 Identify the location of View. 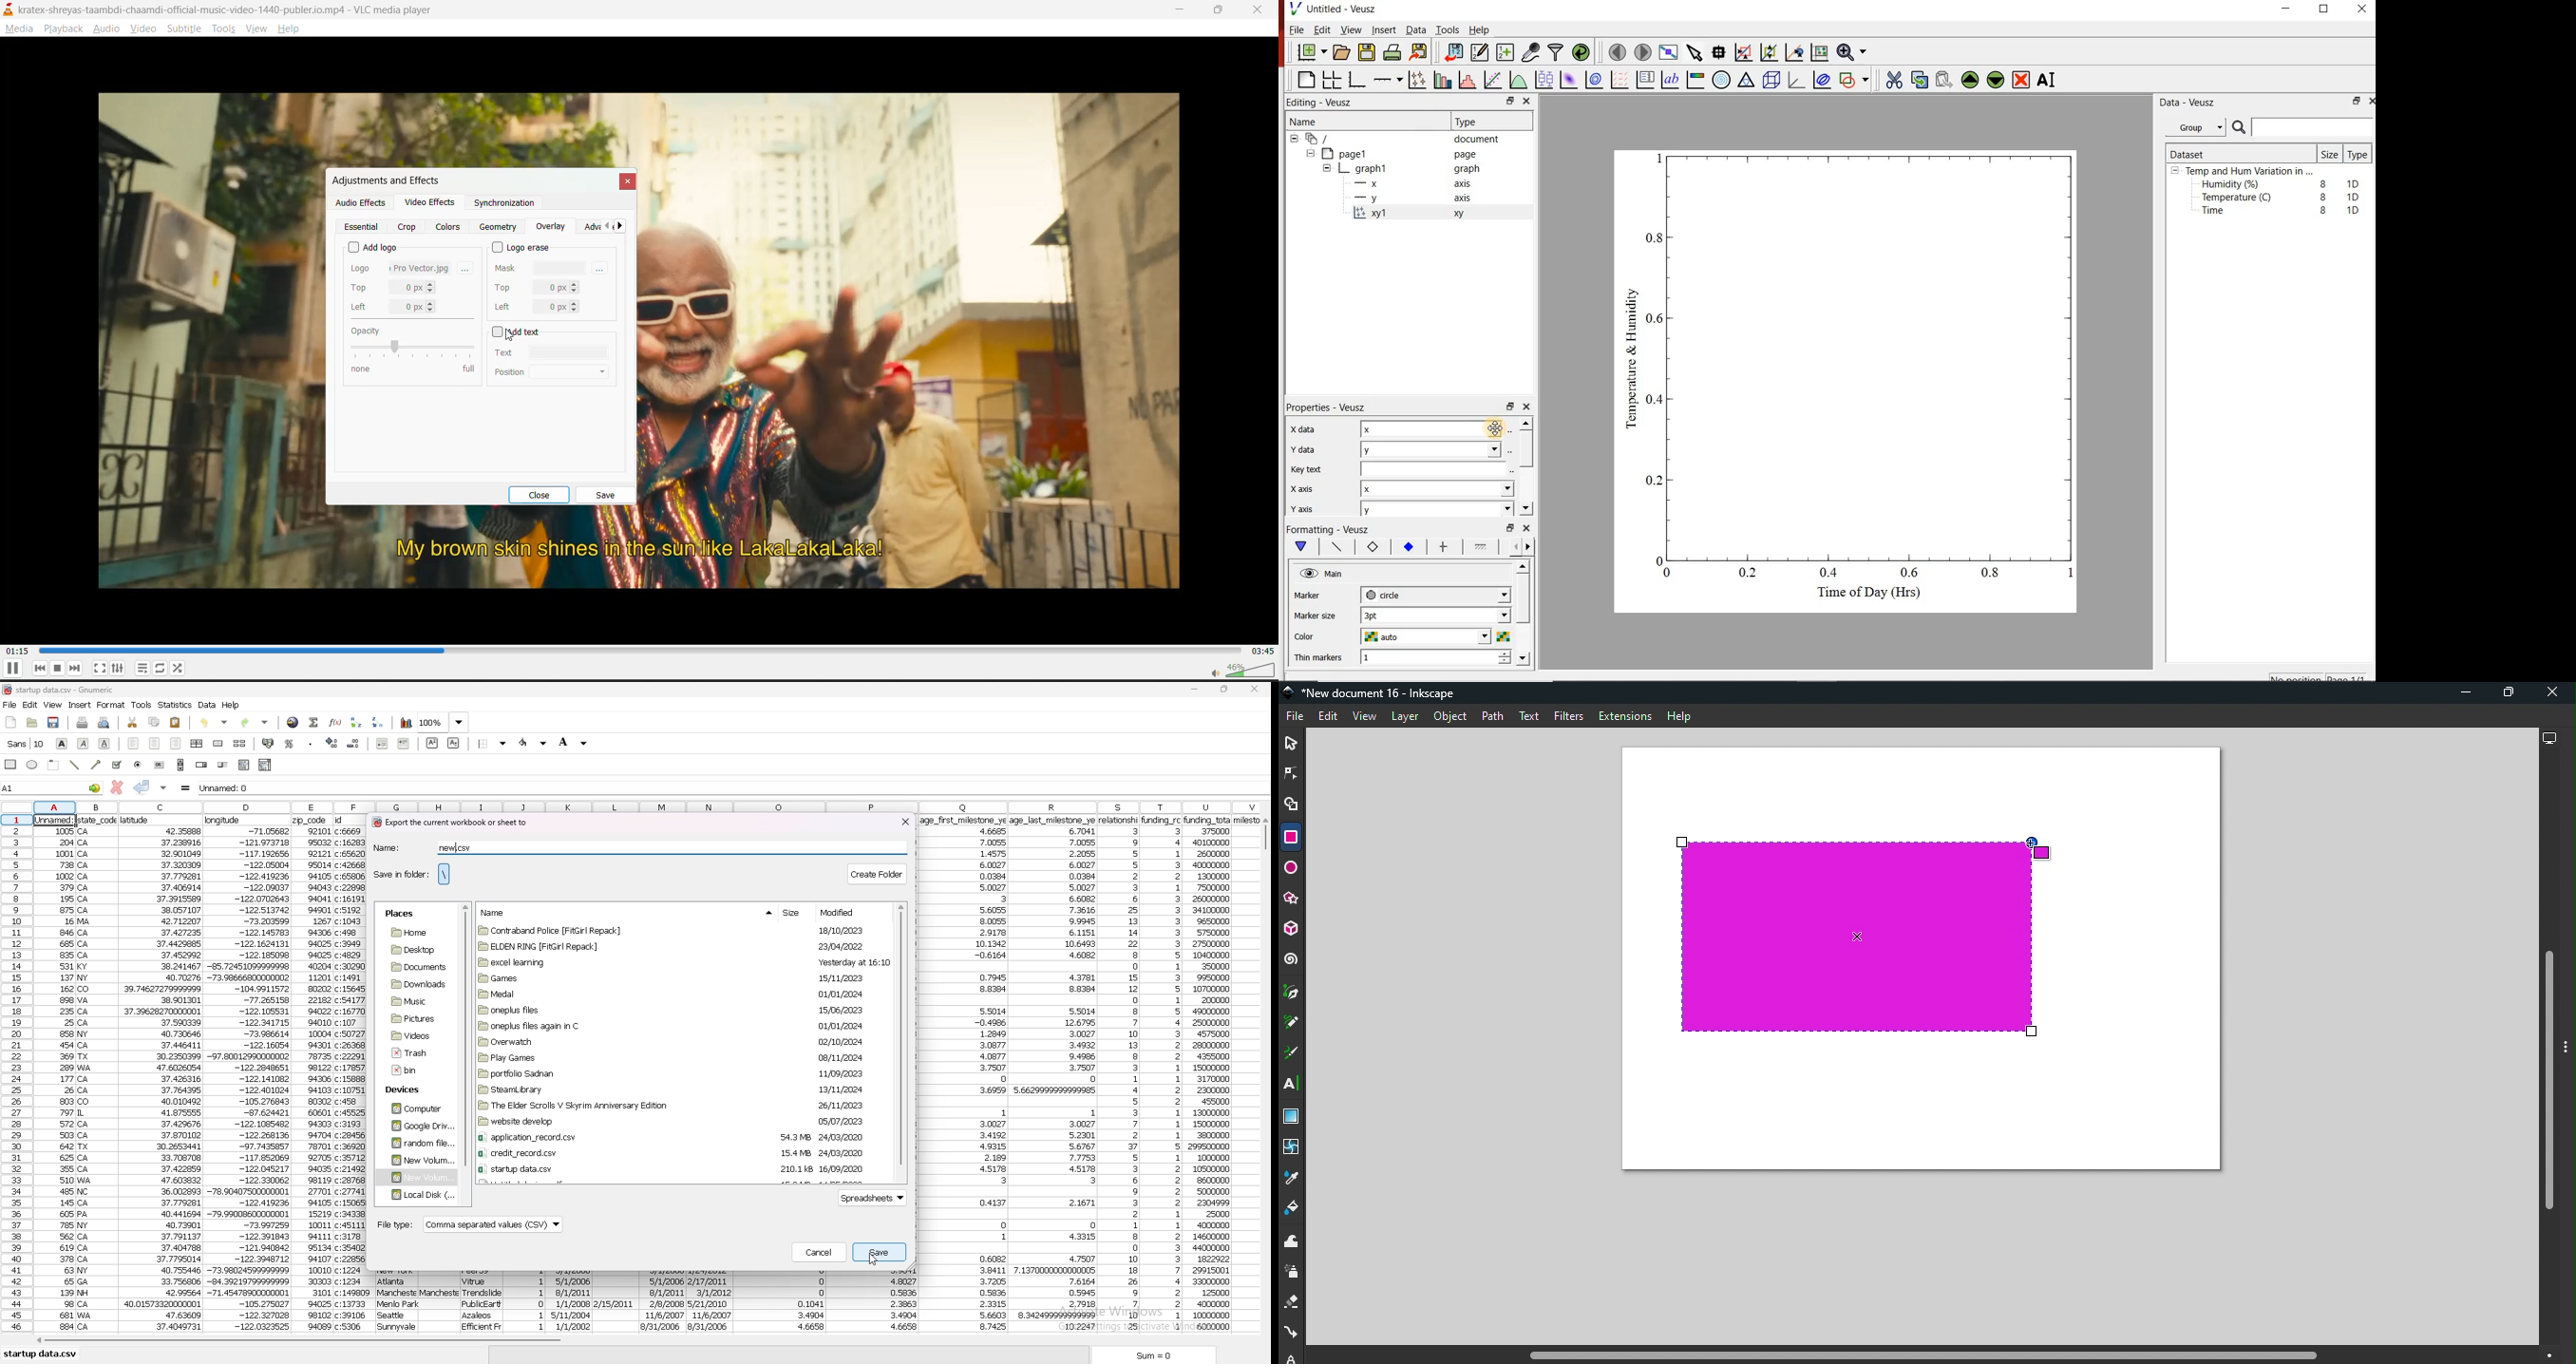
(1363, 716).